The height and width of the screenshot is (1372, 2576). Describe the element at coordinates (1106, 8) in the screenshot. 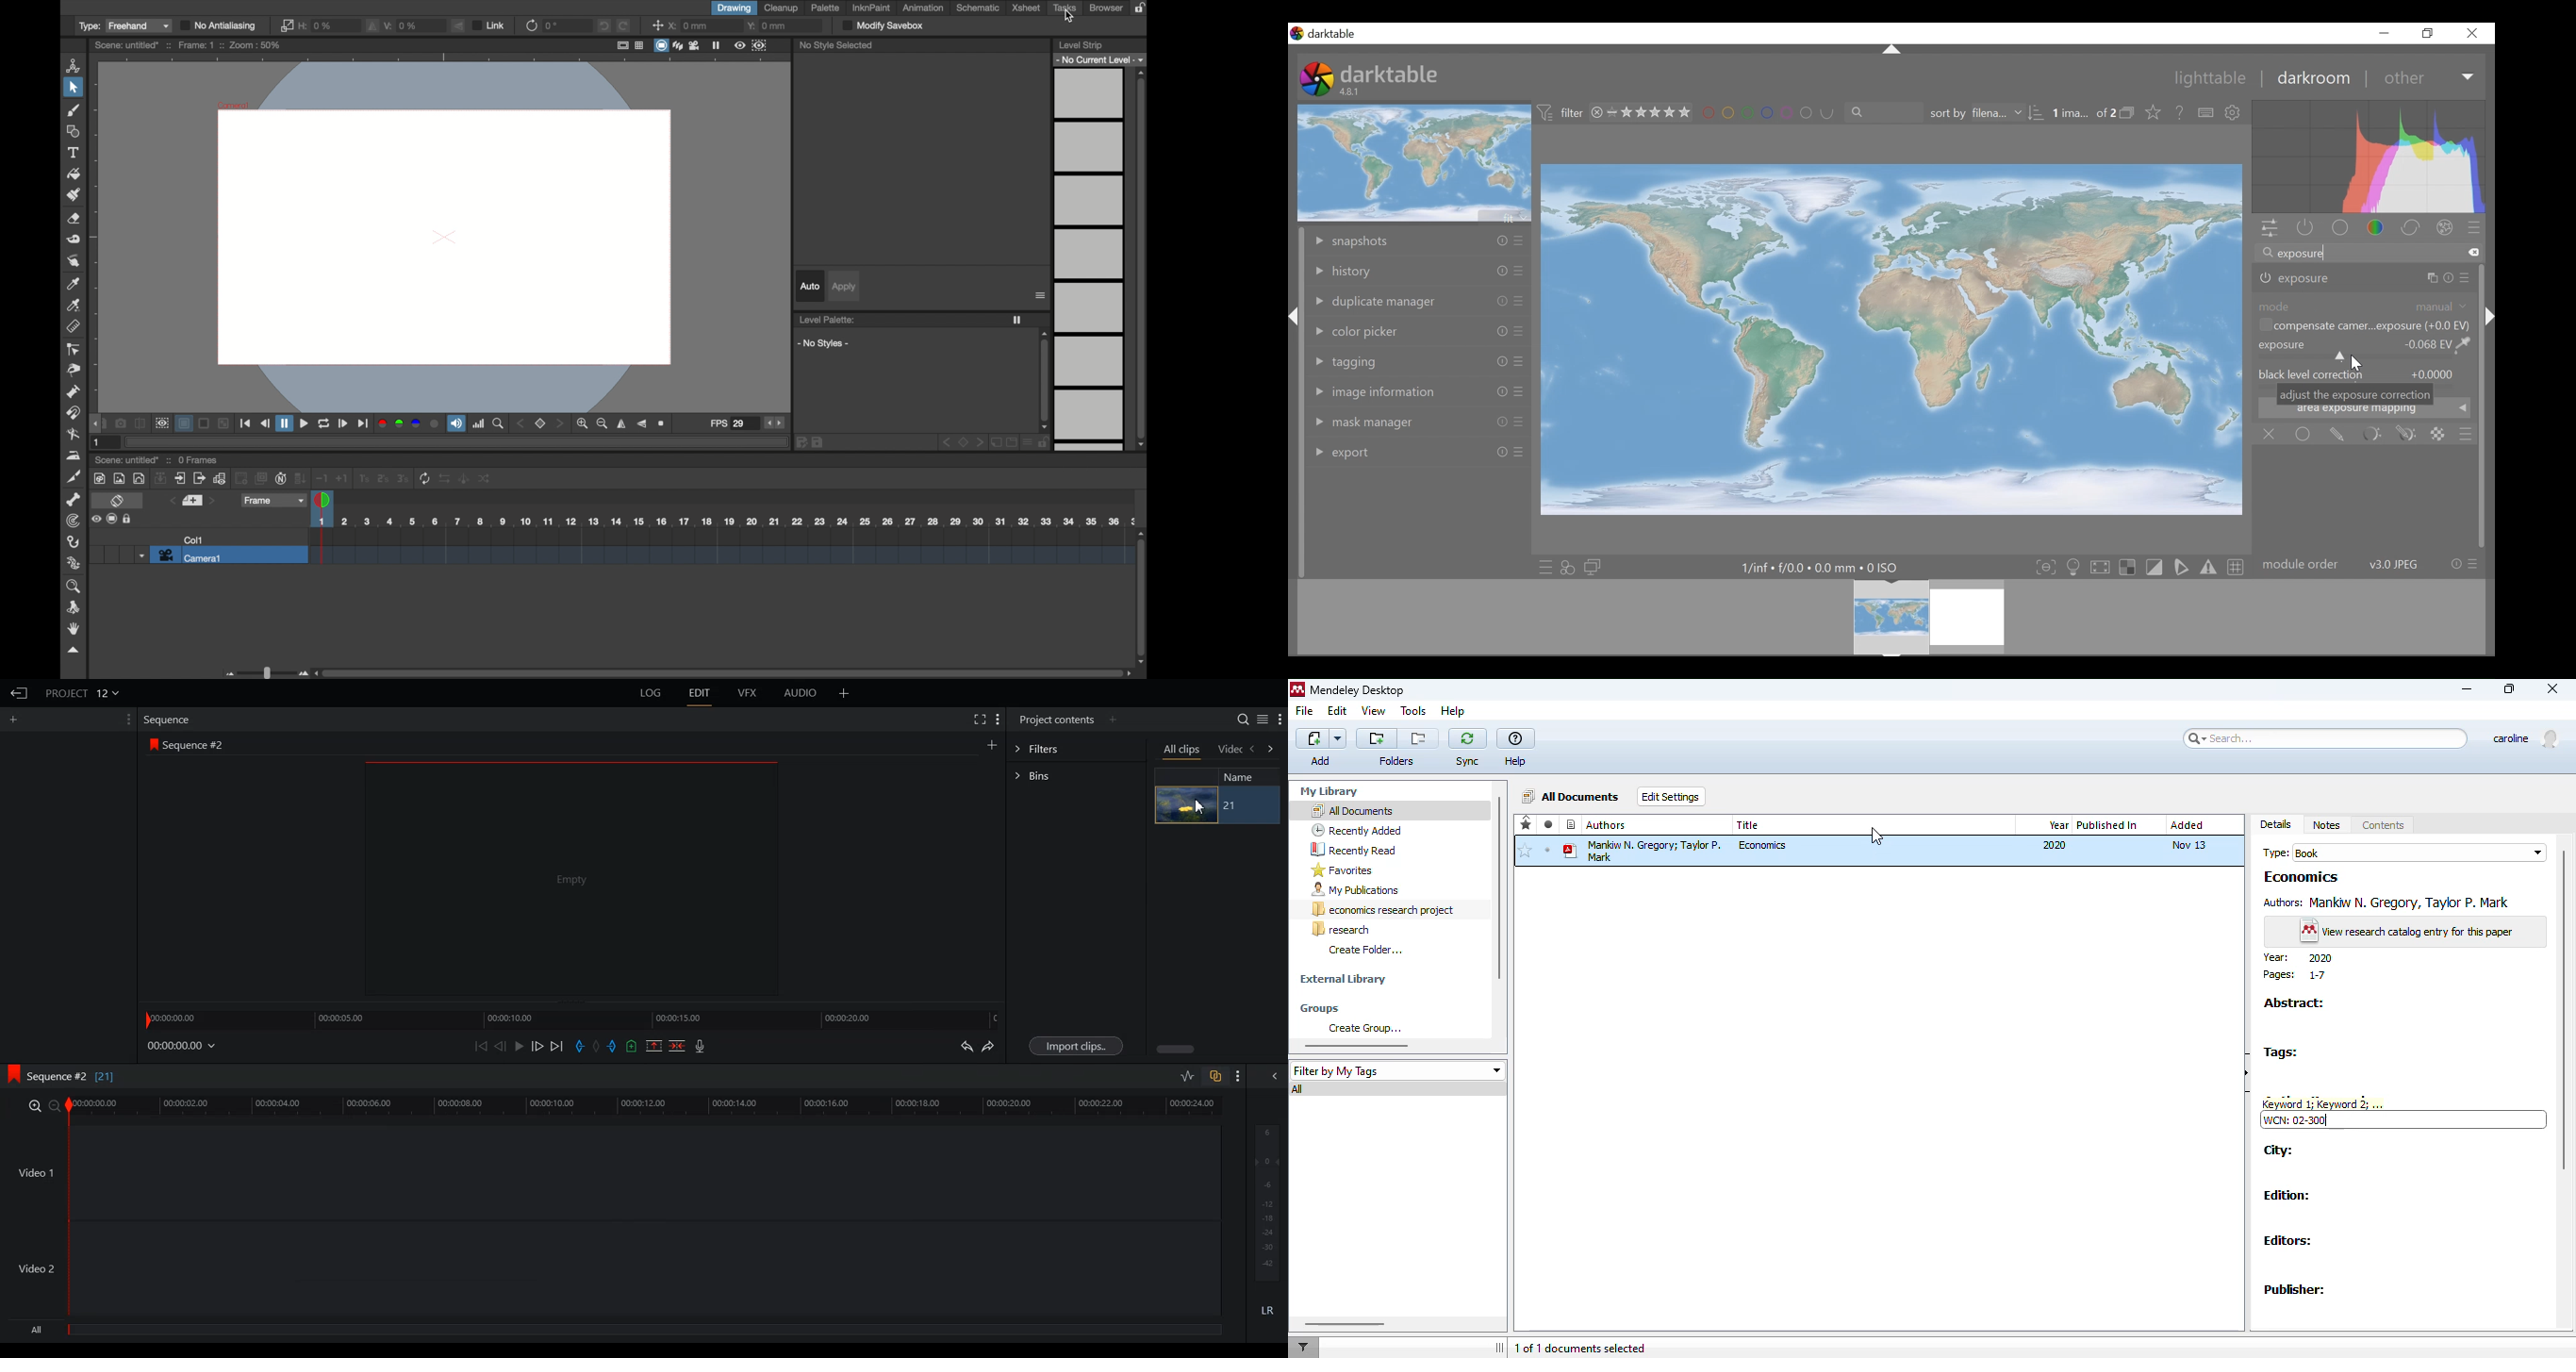

I see `browser` at that location.